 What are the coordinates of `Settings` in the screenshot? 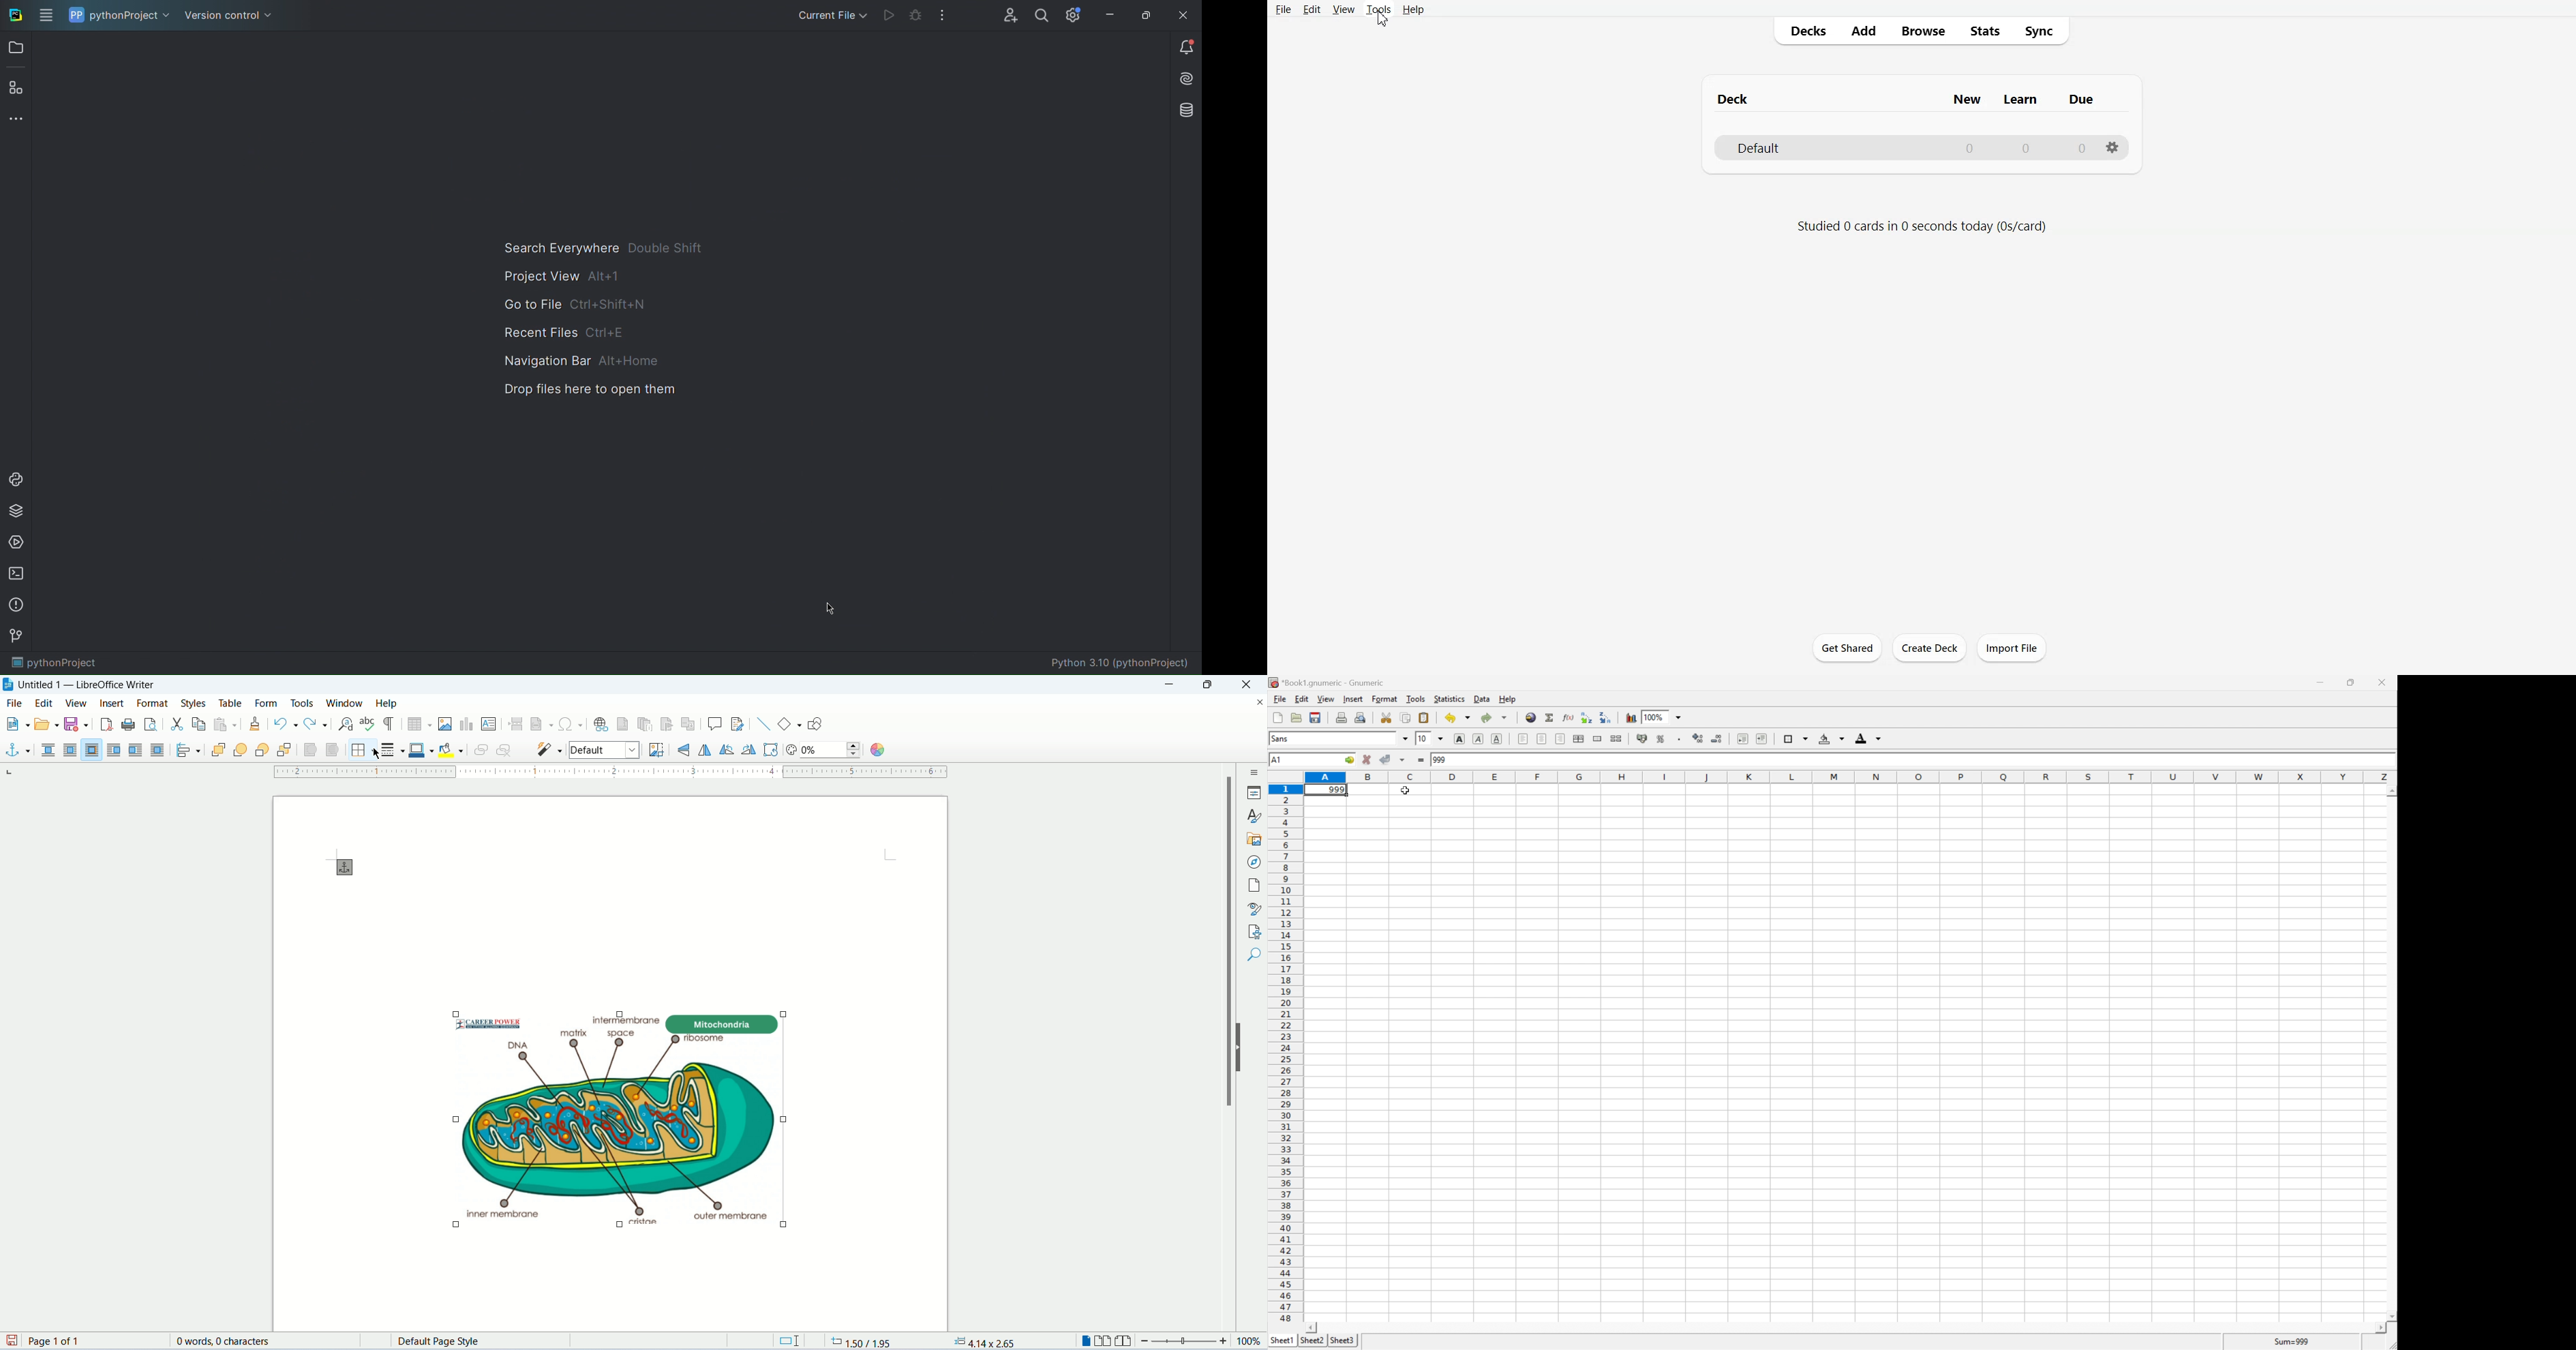 It's located at (2112, 148).